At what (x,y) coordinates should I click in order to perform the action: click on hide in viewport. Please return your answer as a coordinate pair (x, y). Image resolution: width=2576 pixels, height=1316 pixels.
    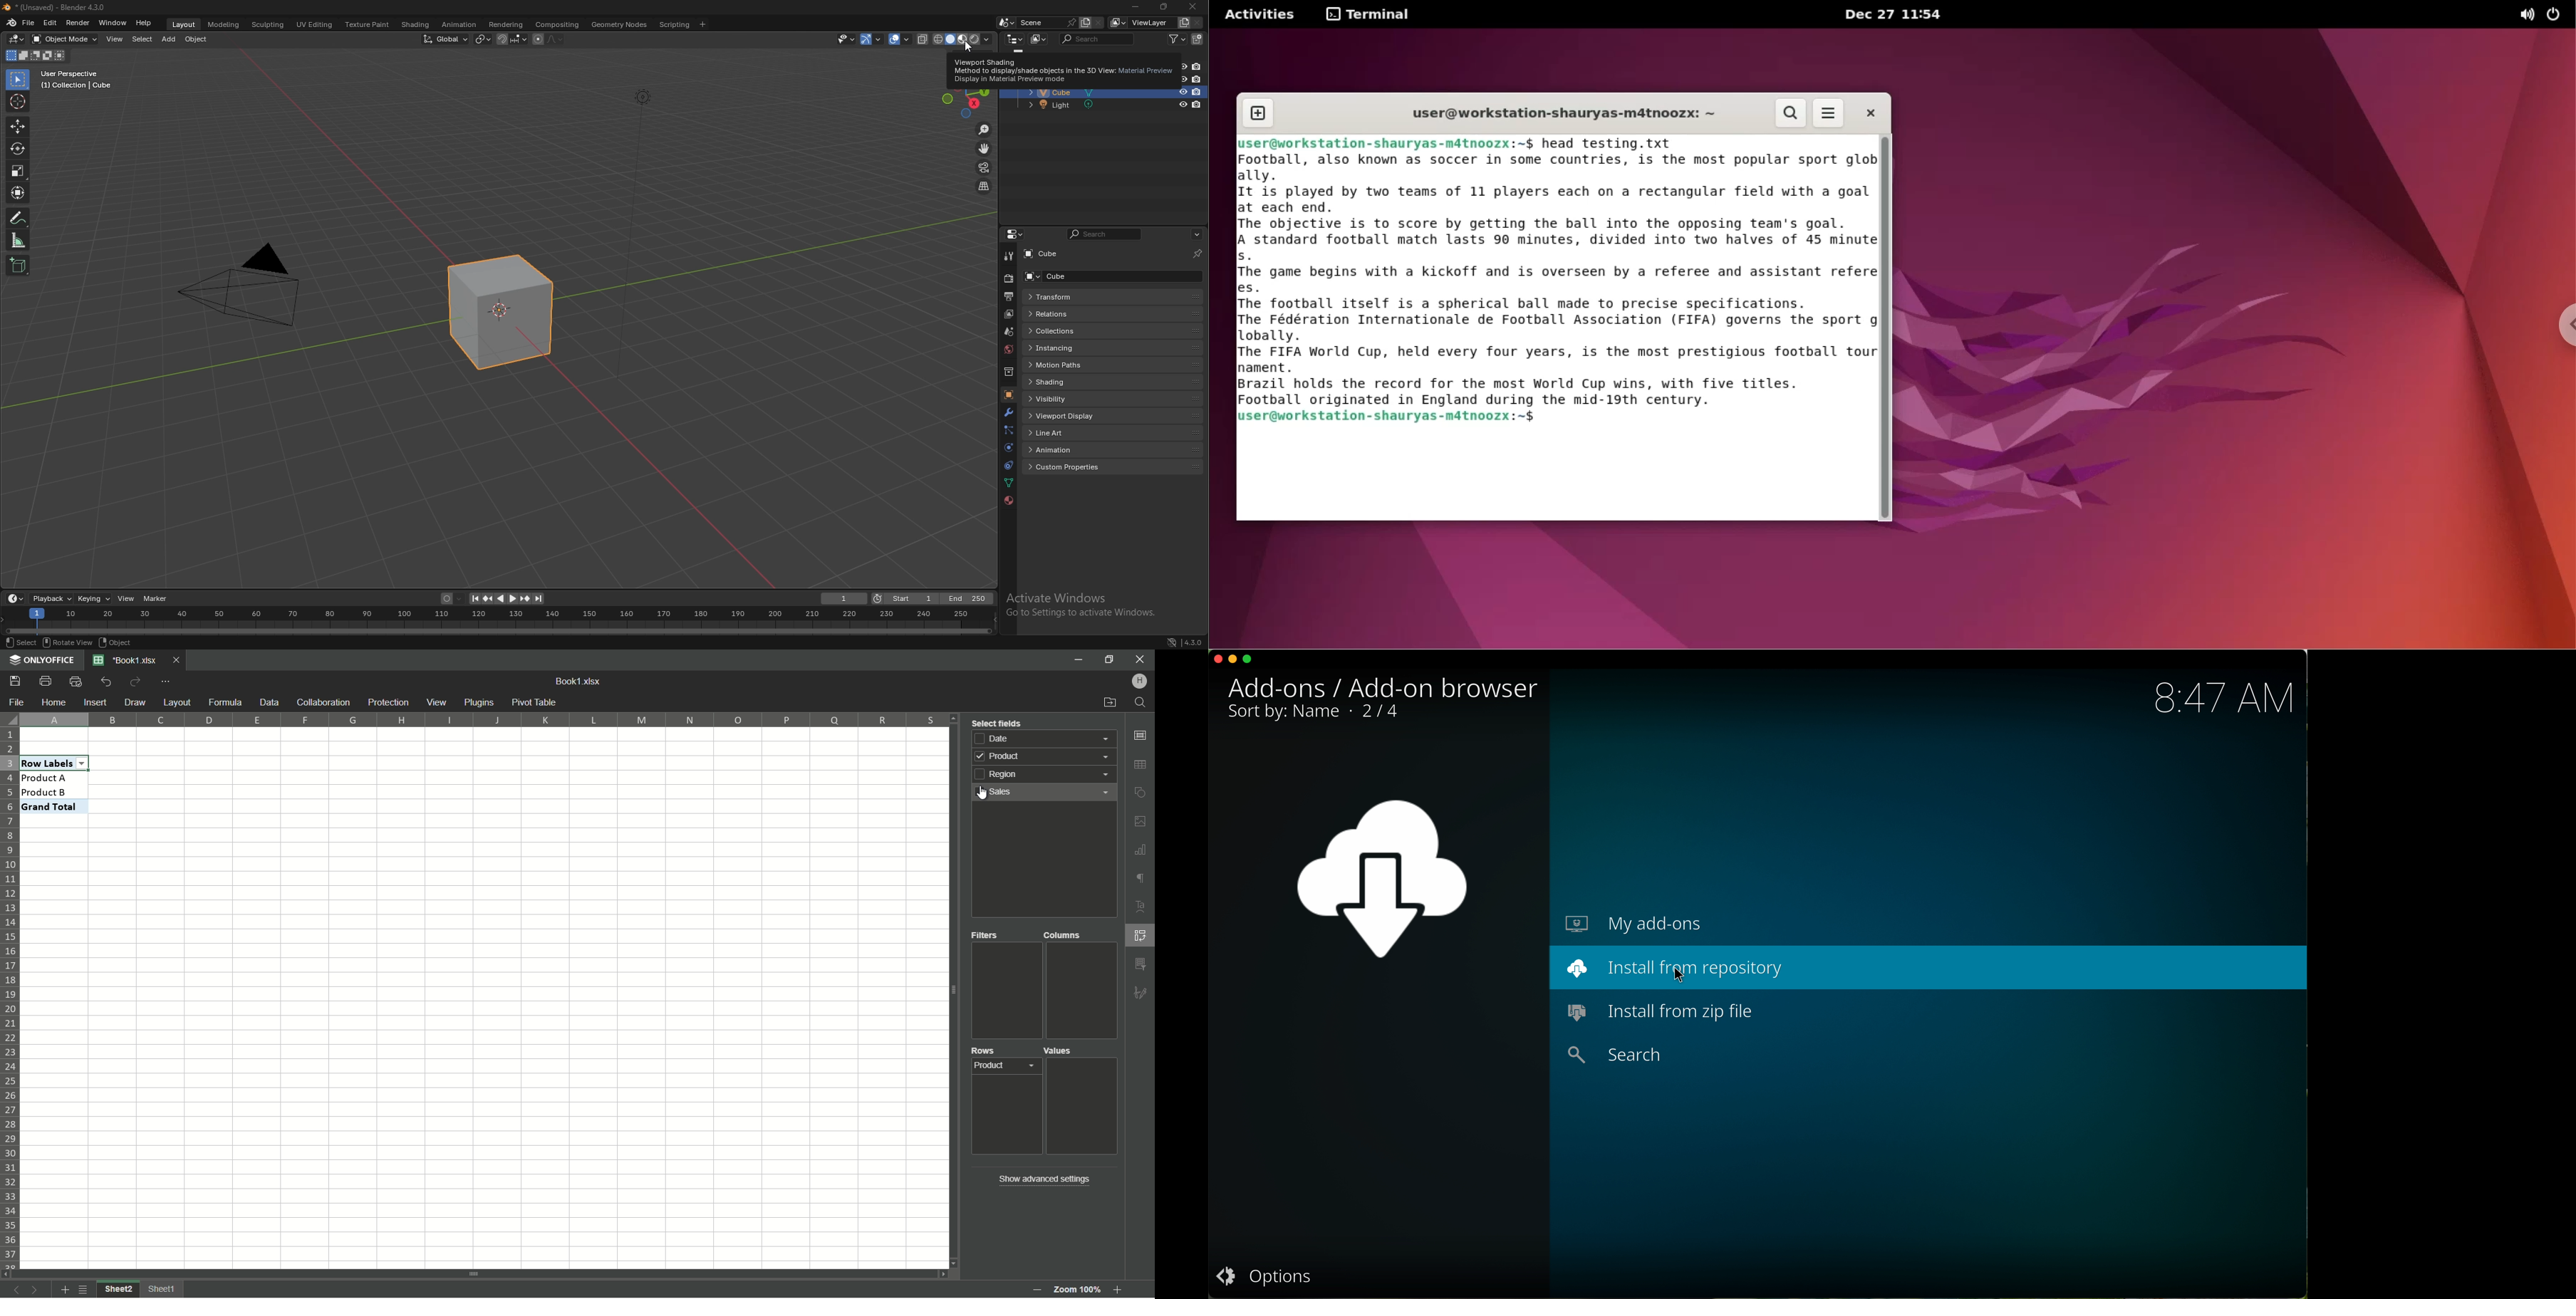
    Looking at the image, I should click on (1182, 104).